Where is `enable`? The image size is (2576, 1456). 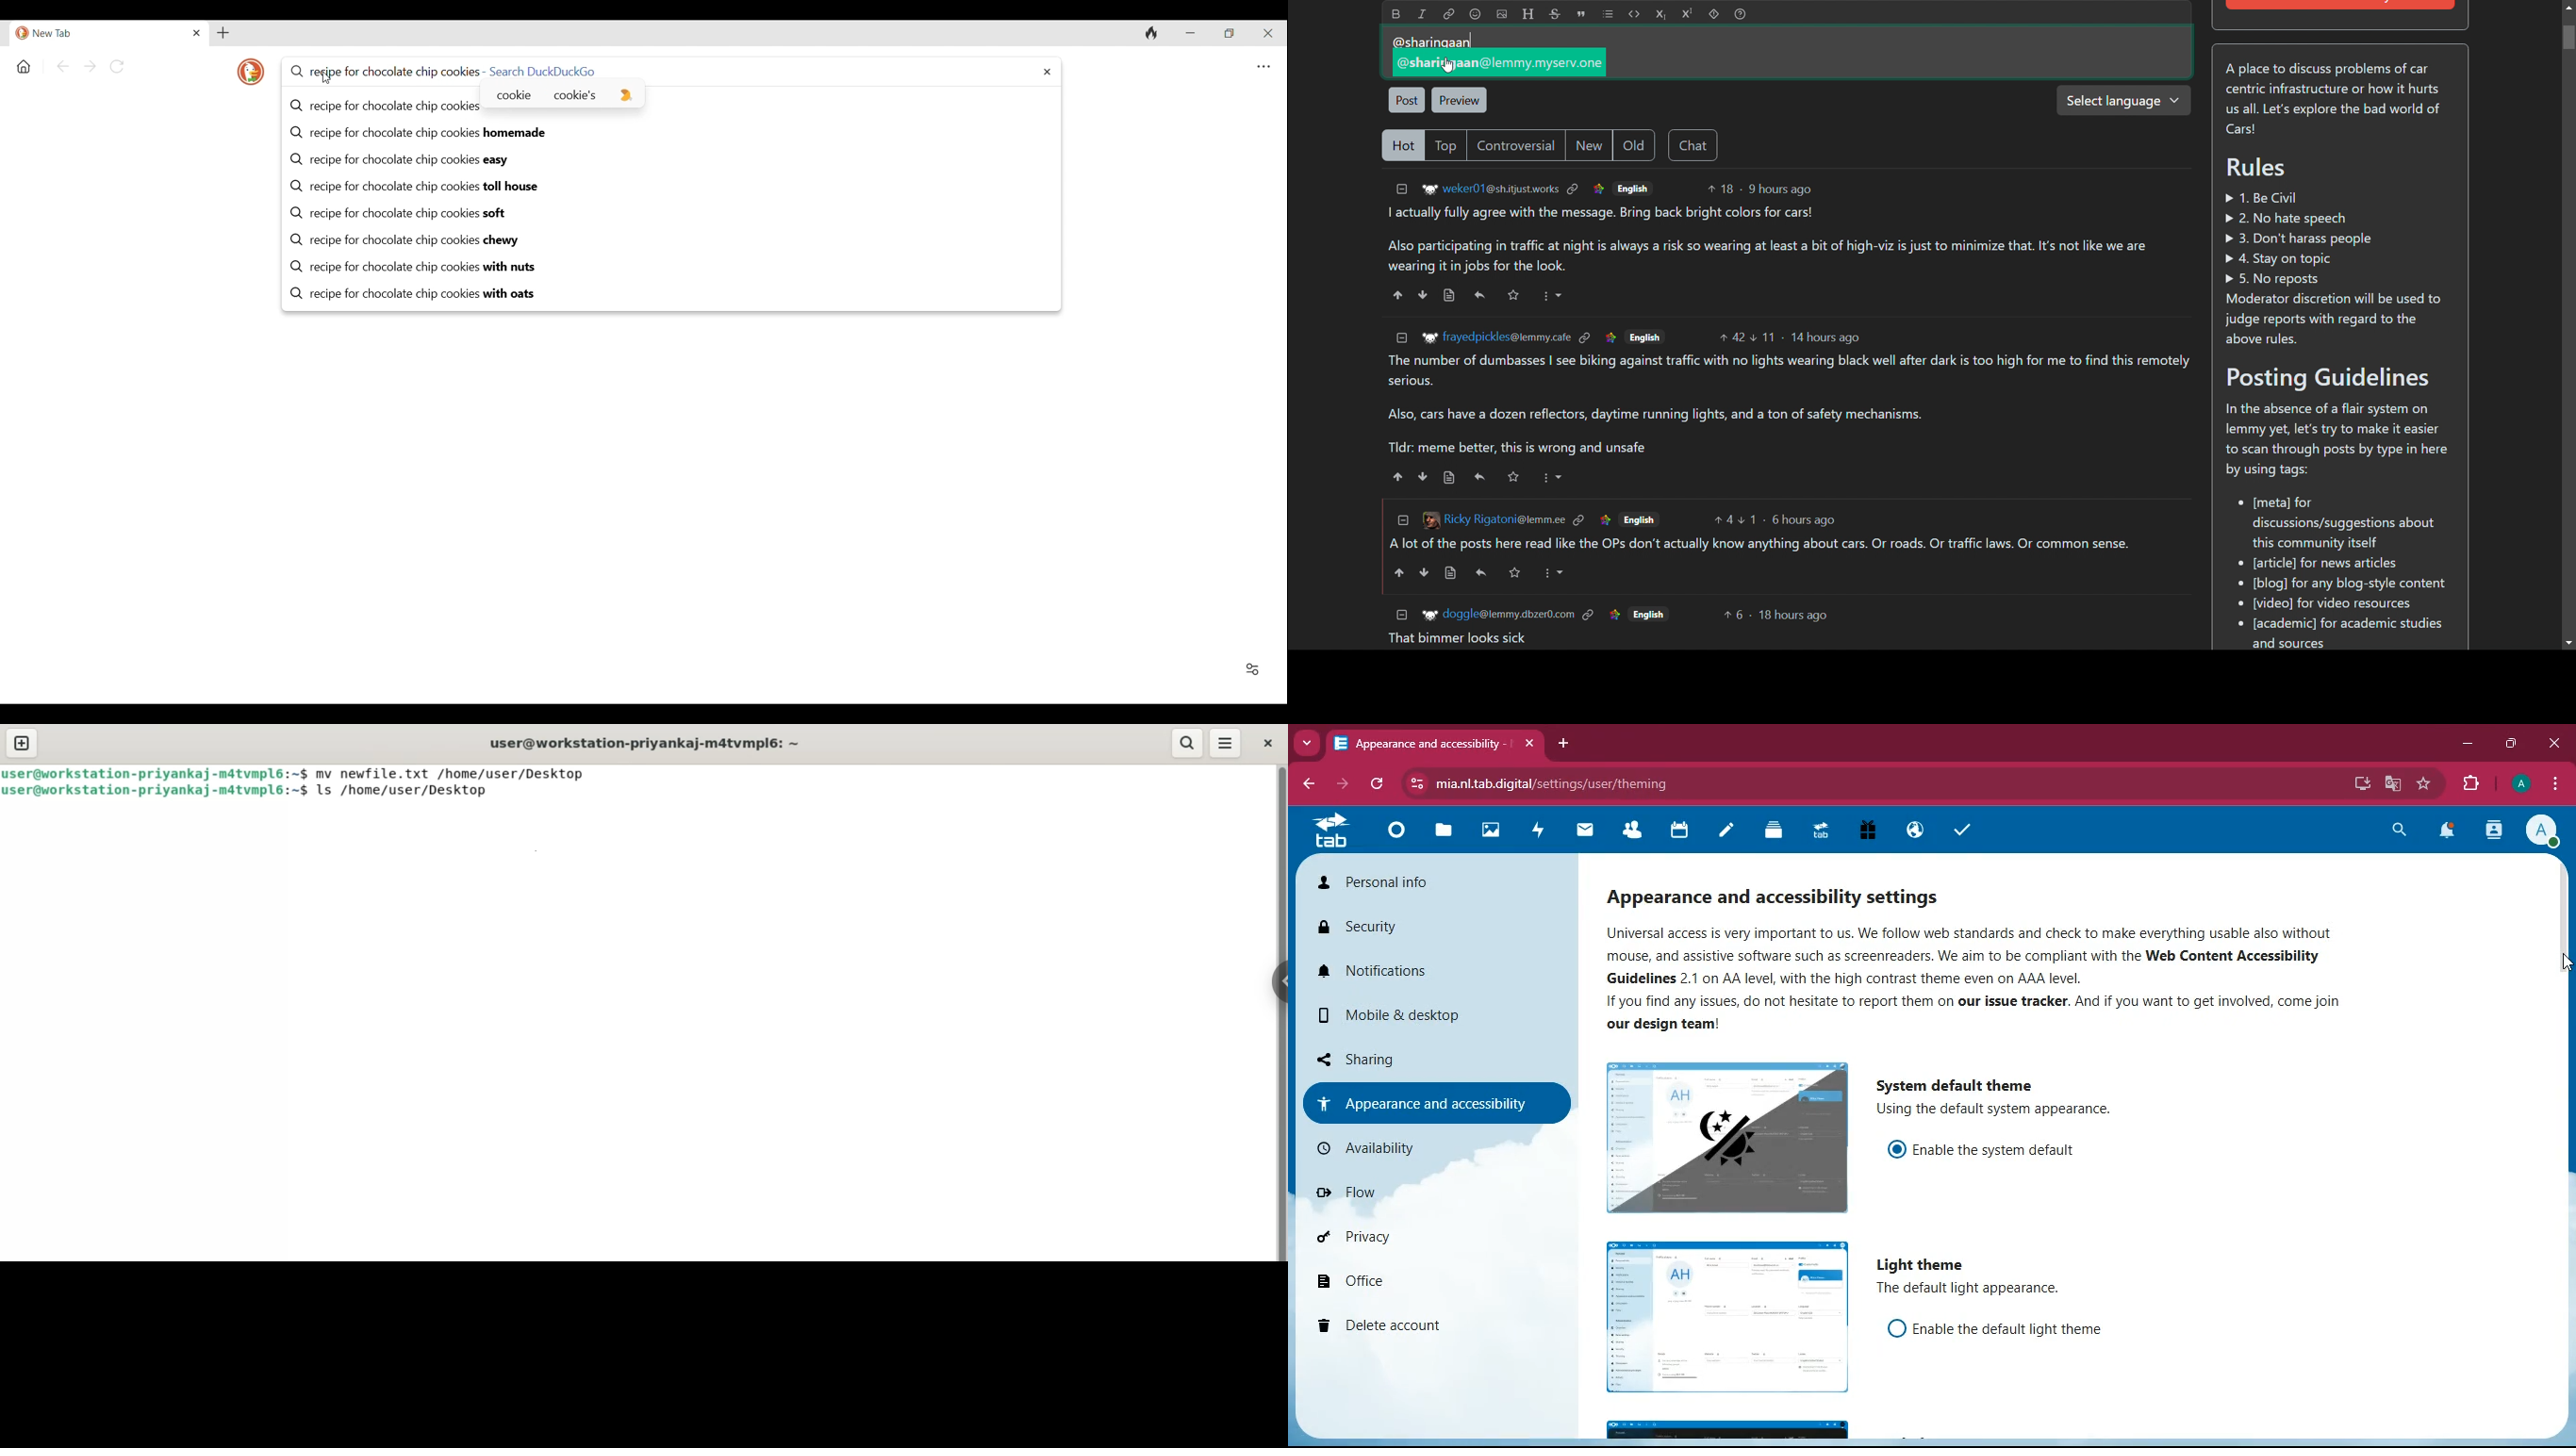
enable is located at coordinates (2006, 1151).